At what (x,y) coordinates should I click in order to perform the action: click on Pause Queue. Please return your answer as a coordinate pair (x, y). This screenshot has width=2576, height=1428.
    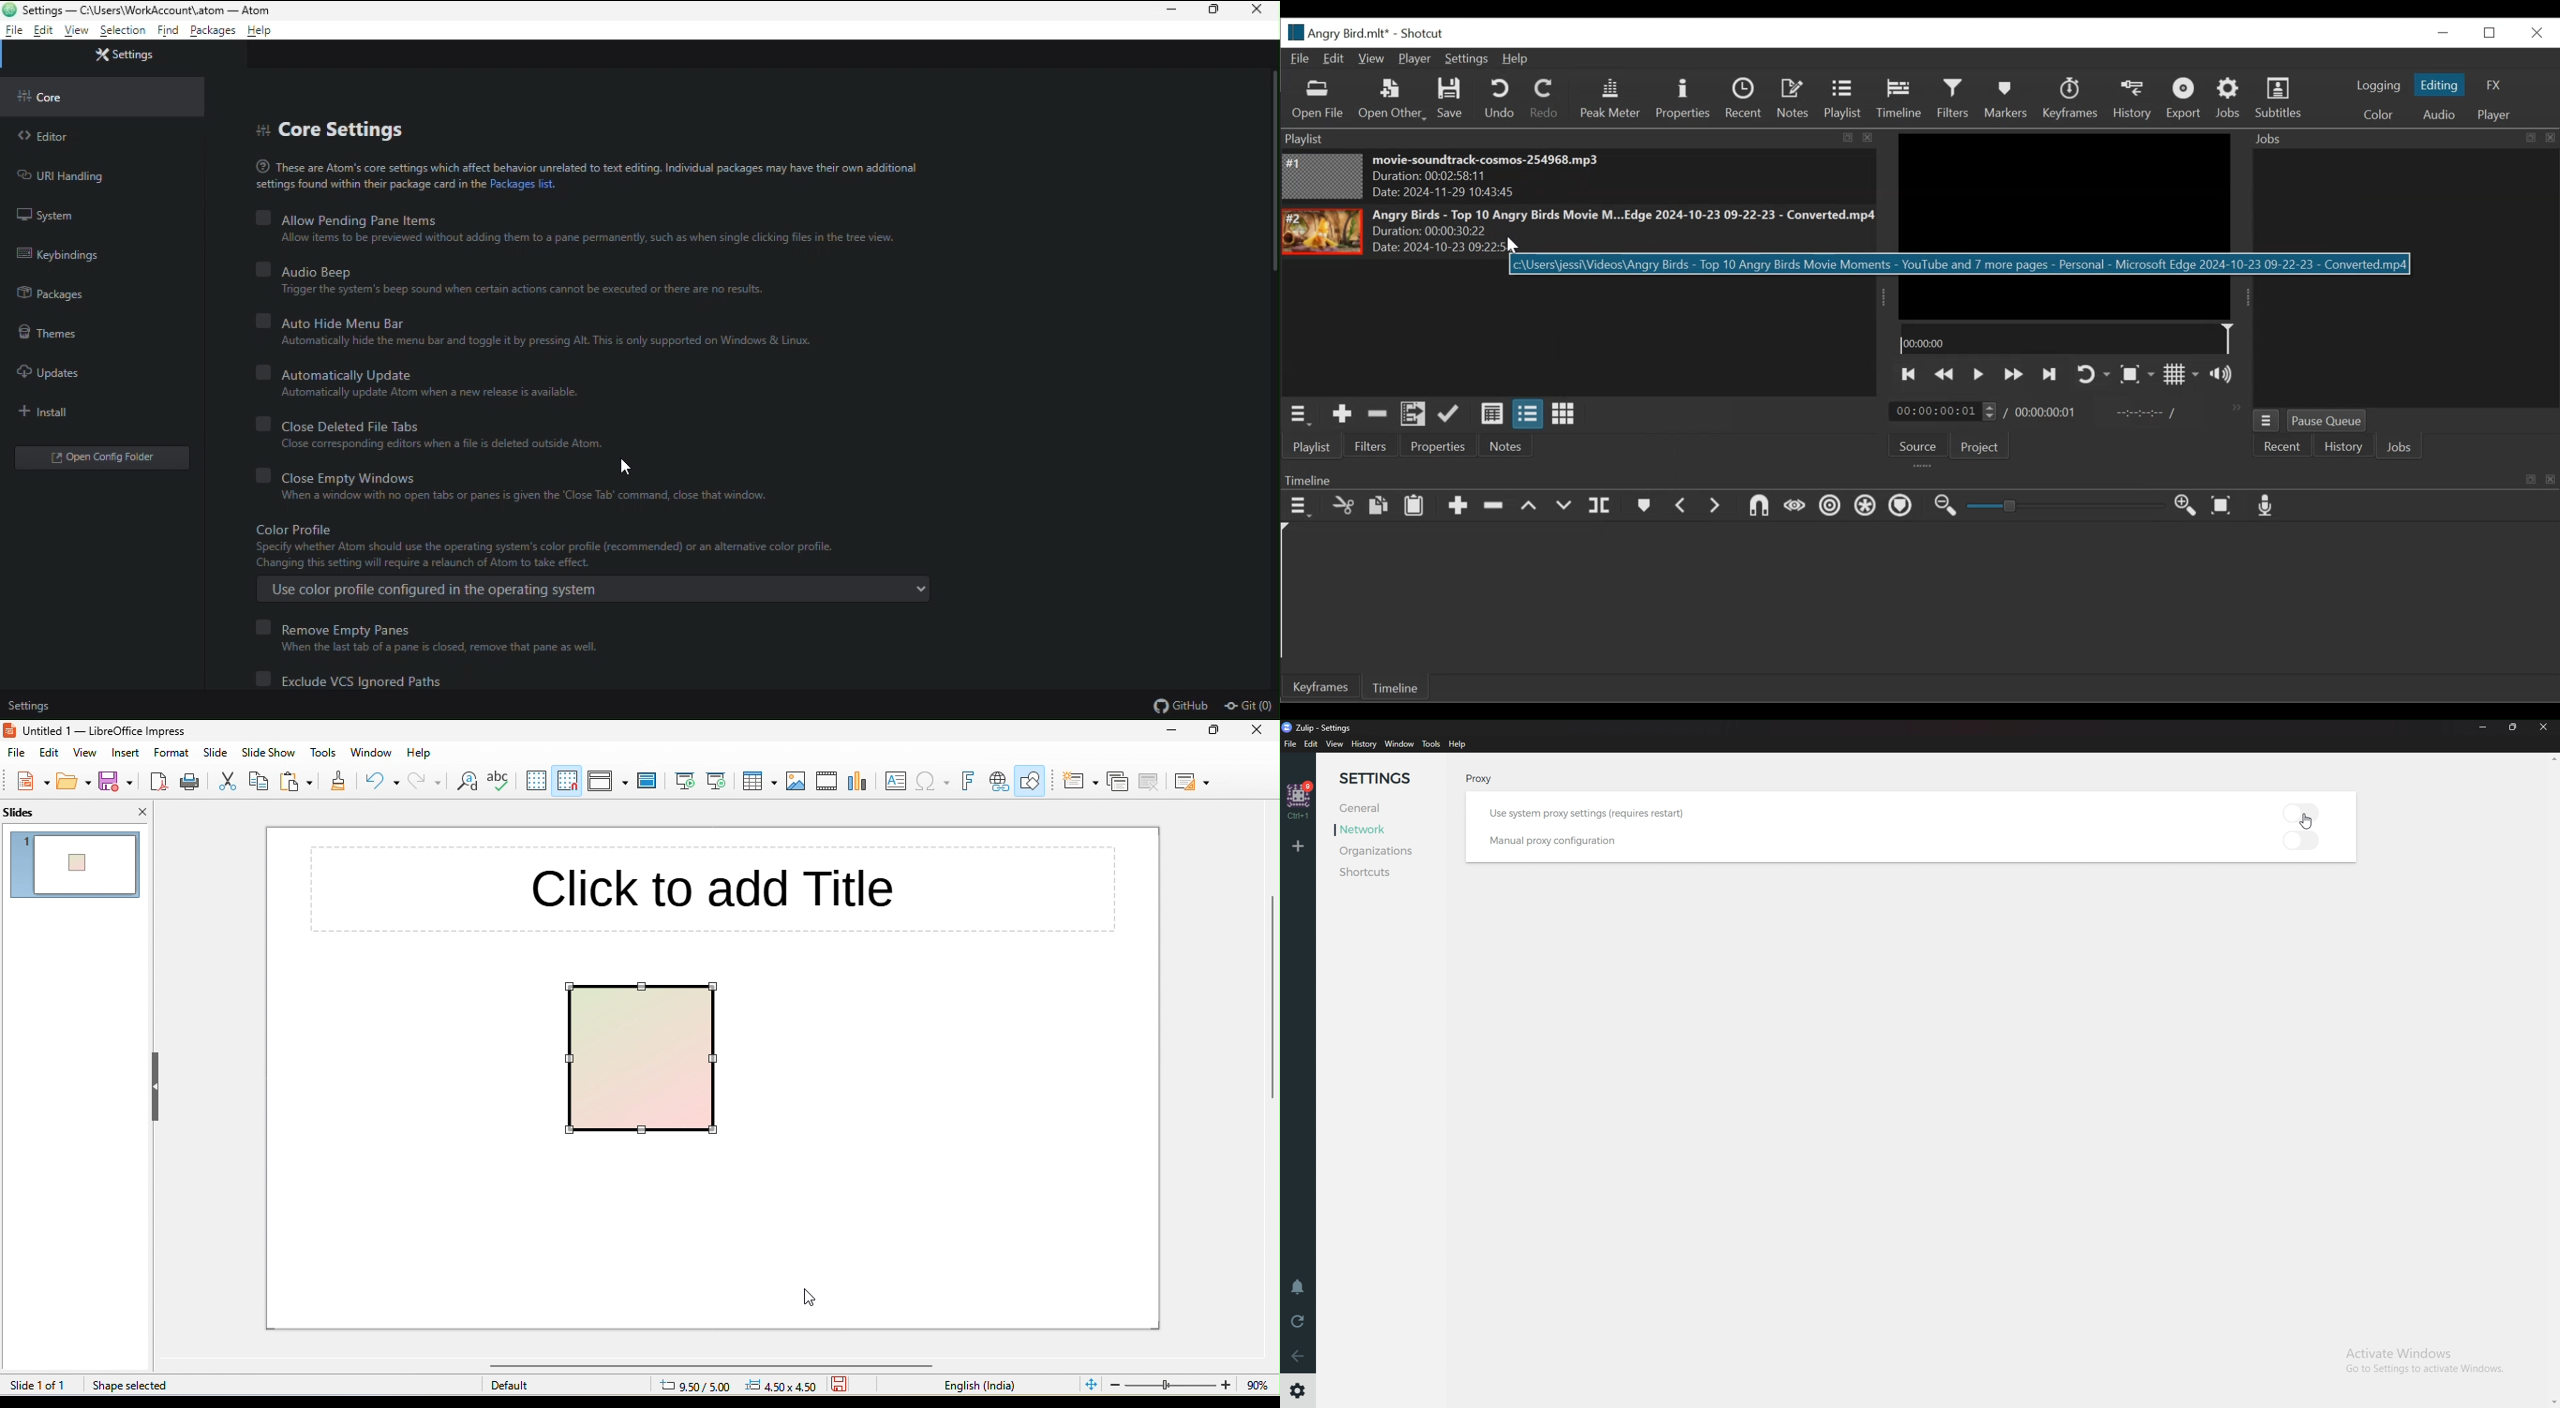
    Looking at the image, I should click on (2331, 421).